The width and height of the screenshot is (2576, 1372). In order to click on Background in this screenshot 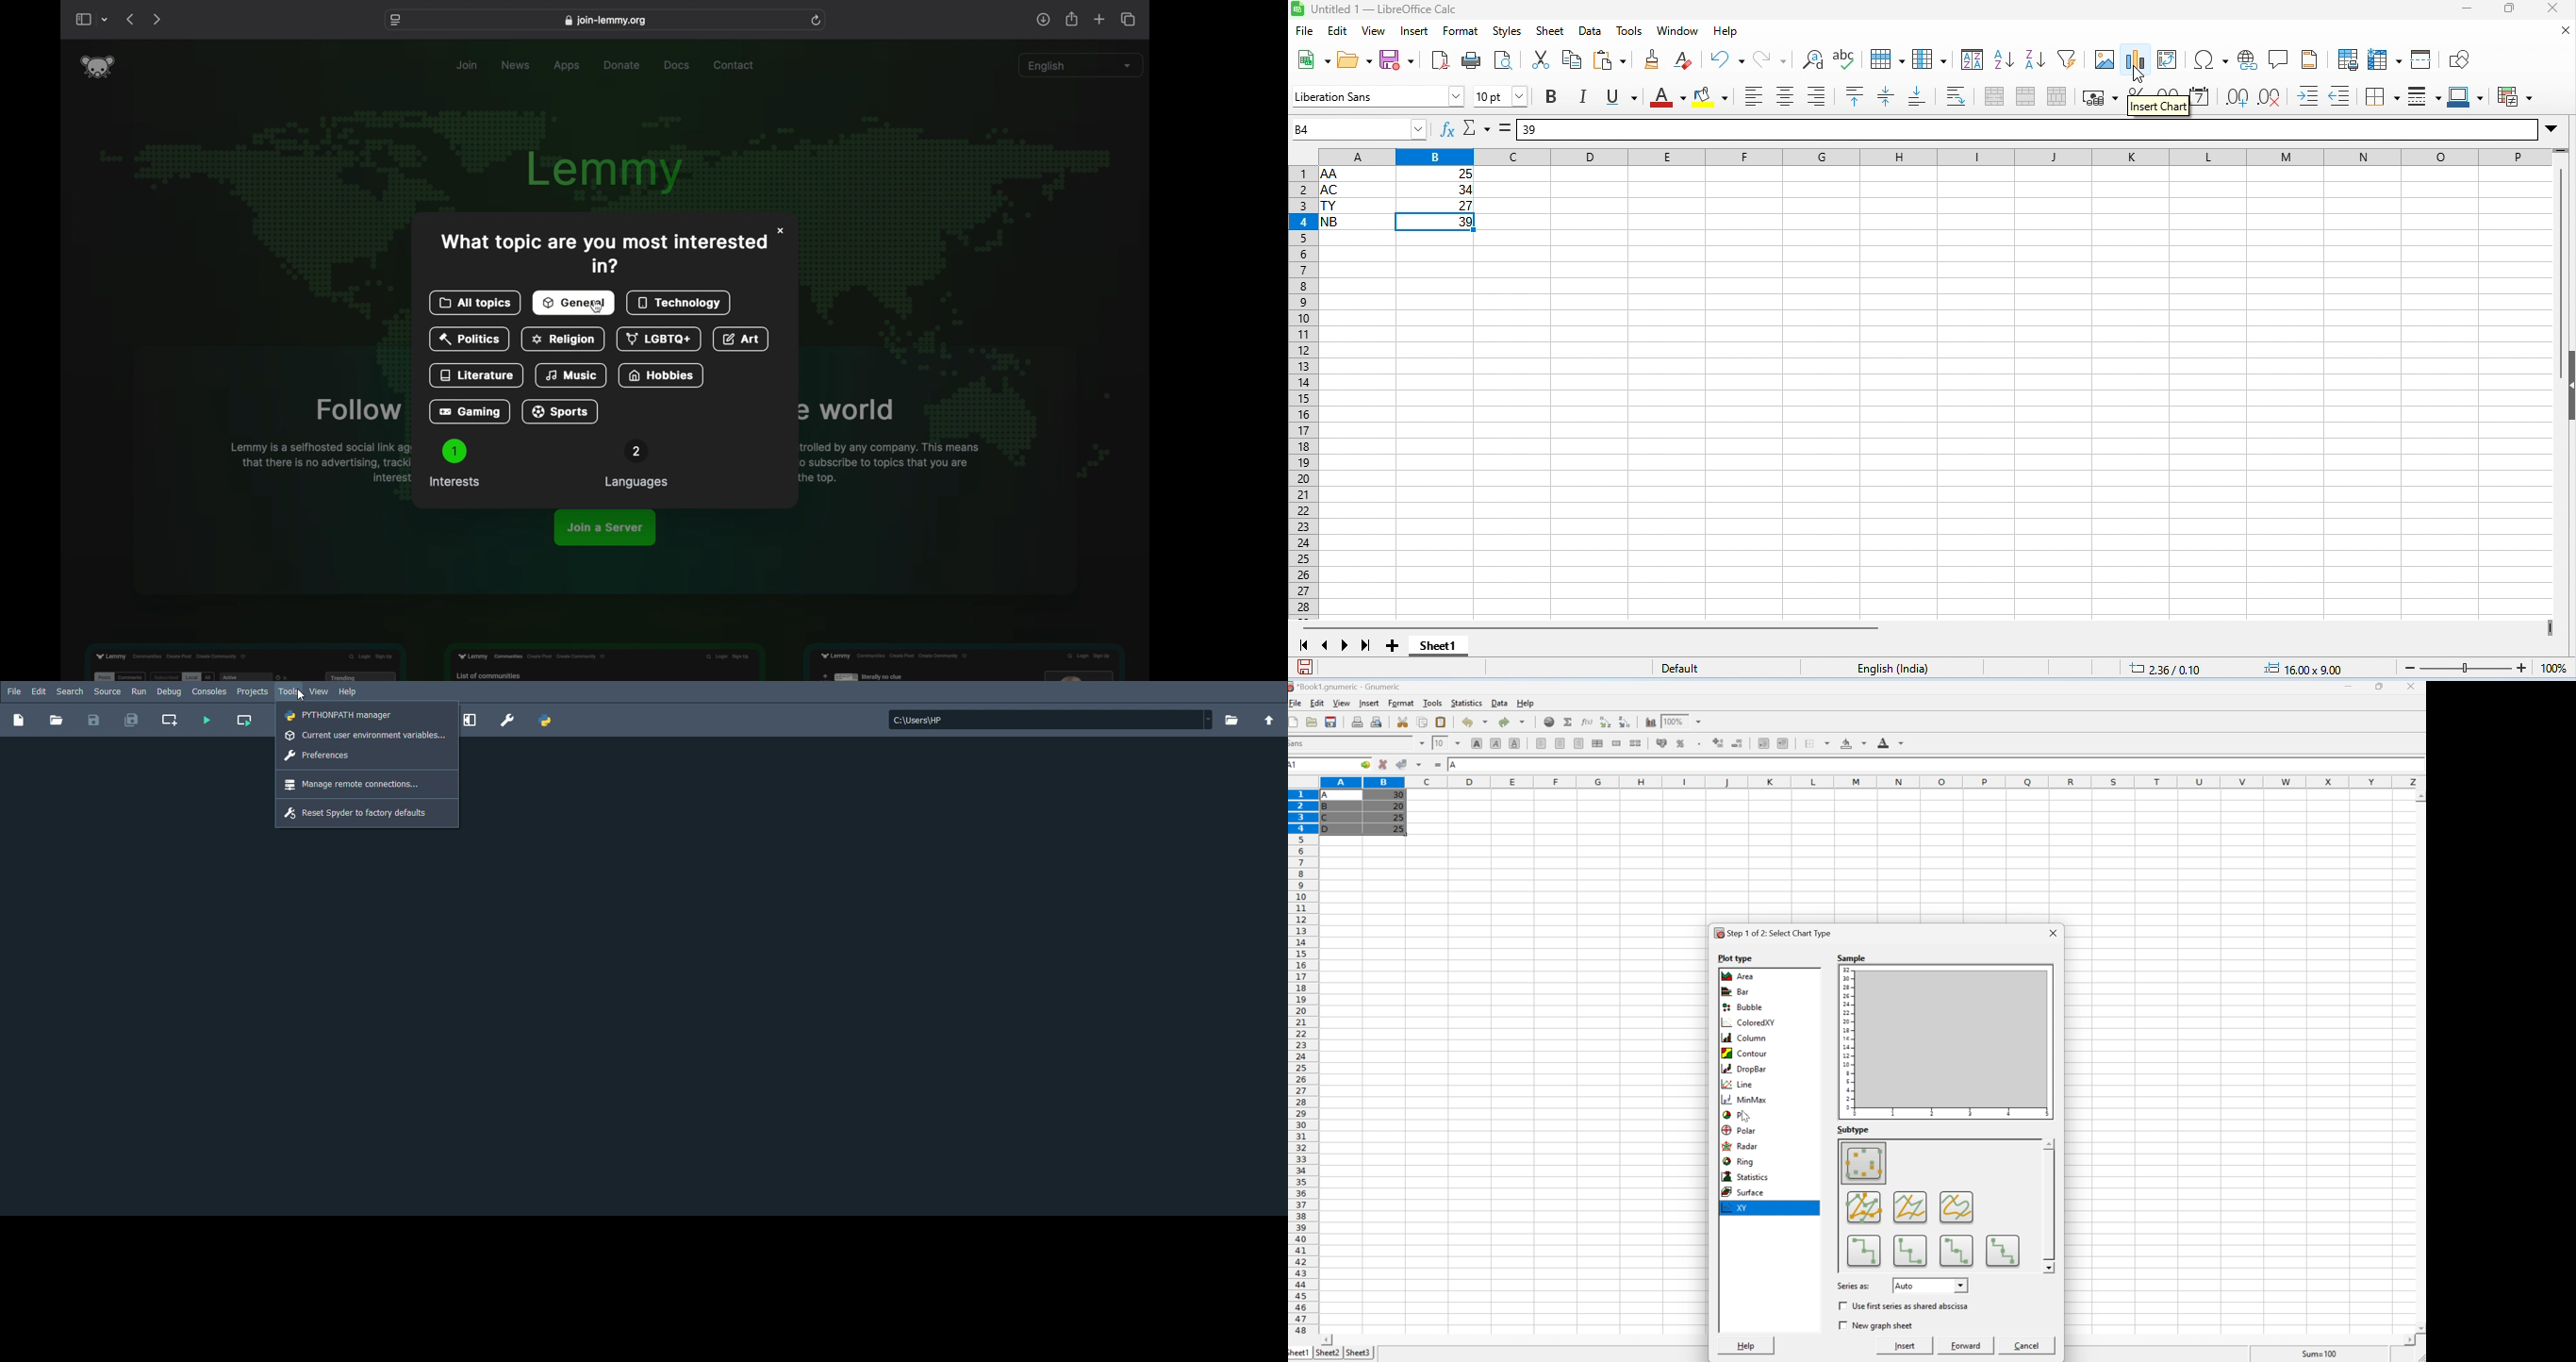, I will do `click(1853, 744)`.